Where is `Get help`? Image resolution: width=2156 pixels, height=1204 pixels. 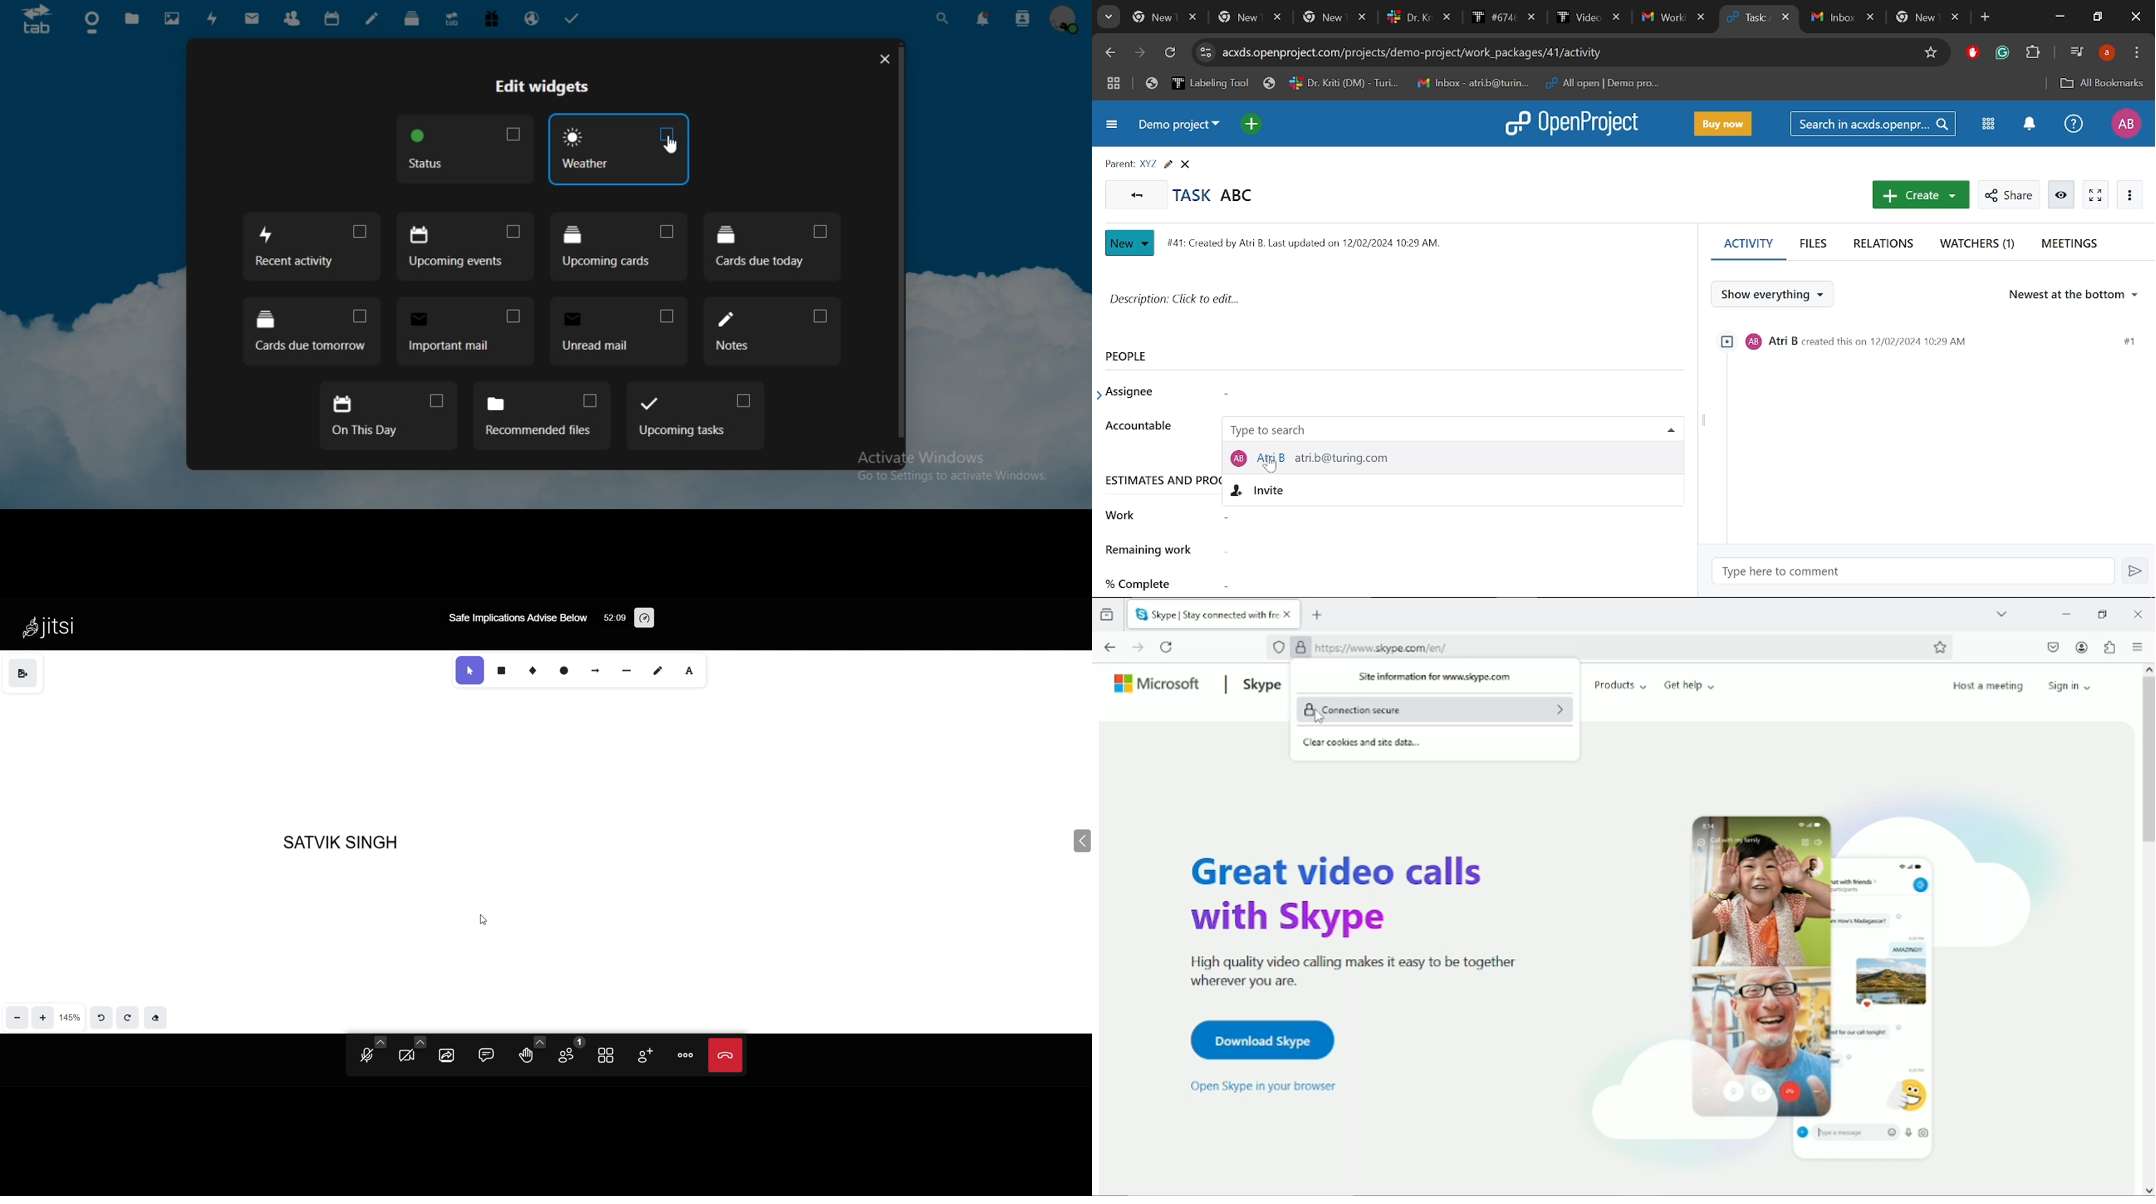 Get help is located at coordinates (1690, 685).